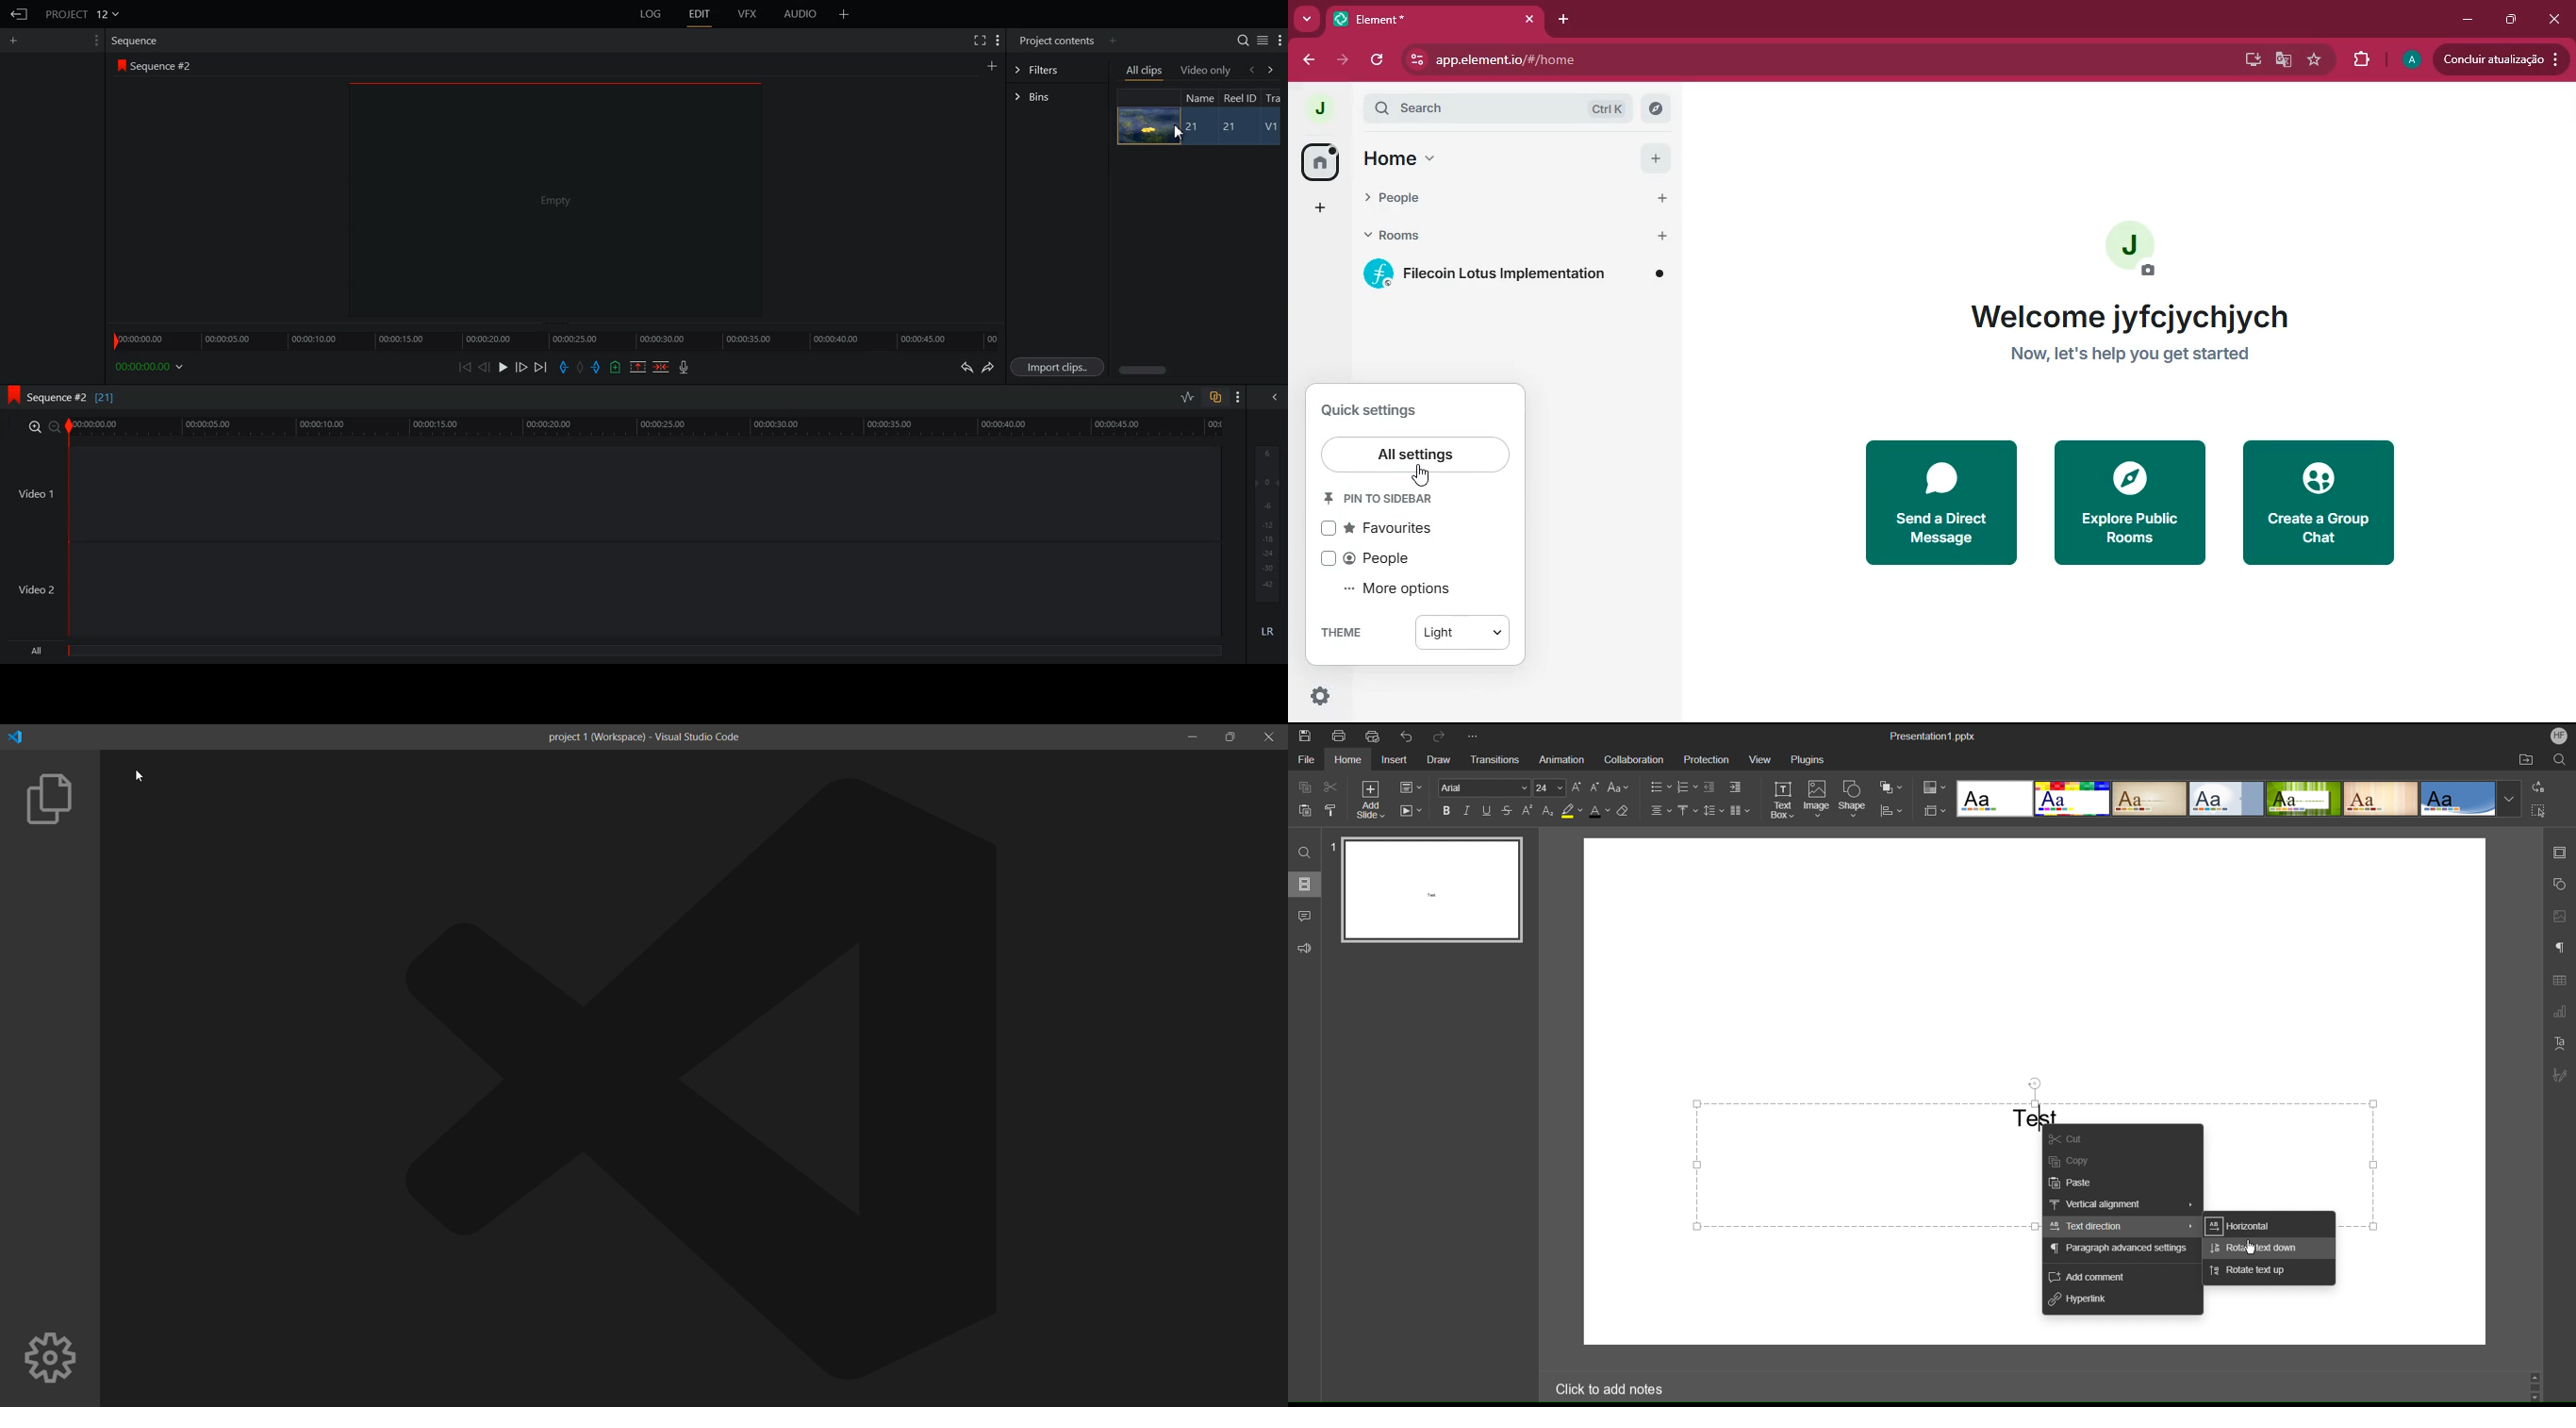 The image size is (2576, 1428). What do you see at coordinates (2137, 317) in the screenshot?
I see `welcome jyfcjychjych` at bounding box center [2137, 317].